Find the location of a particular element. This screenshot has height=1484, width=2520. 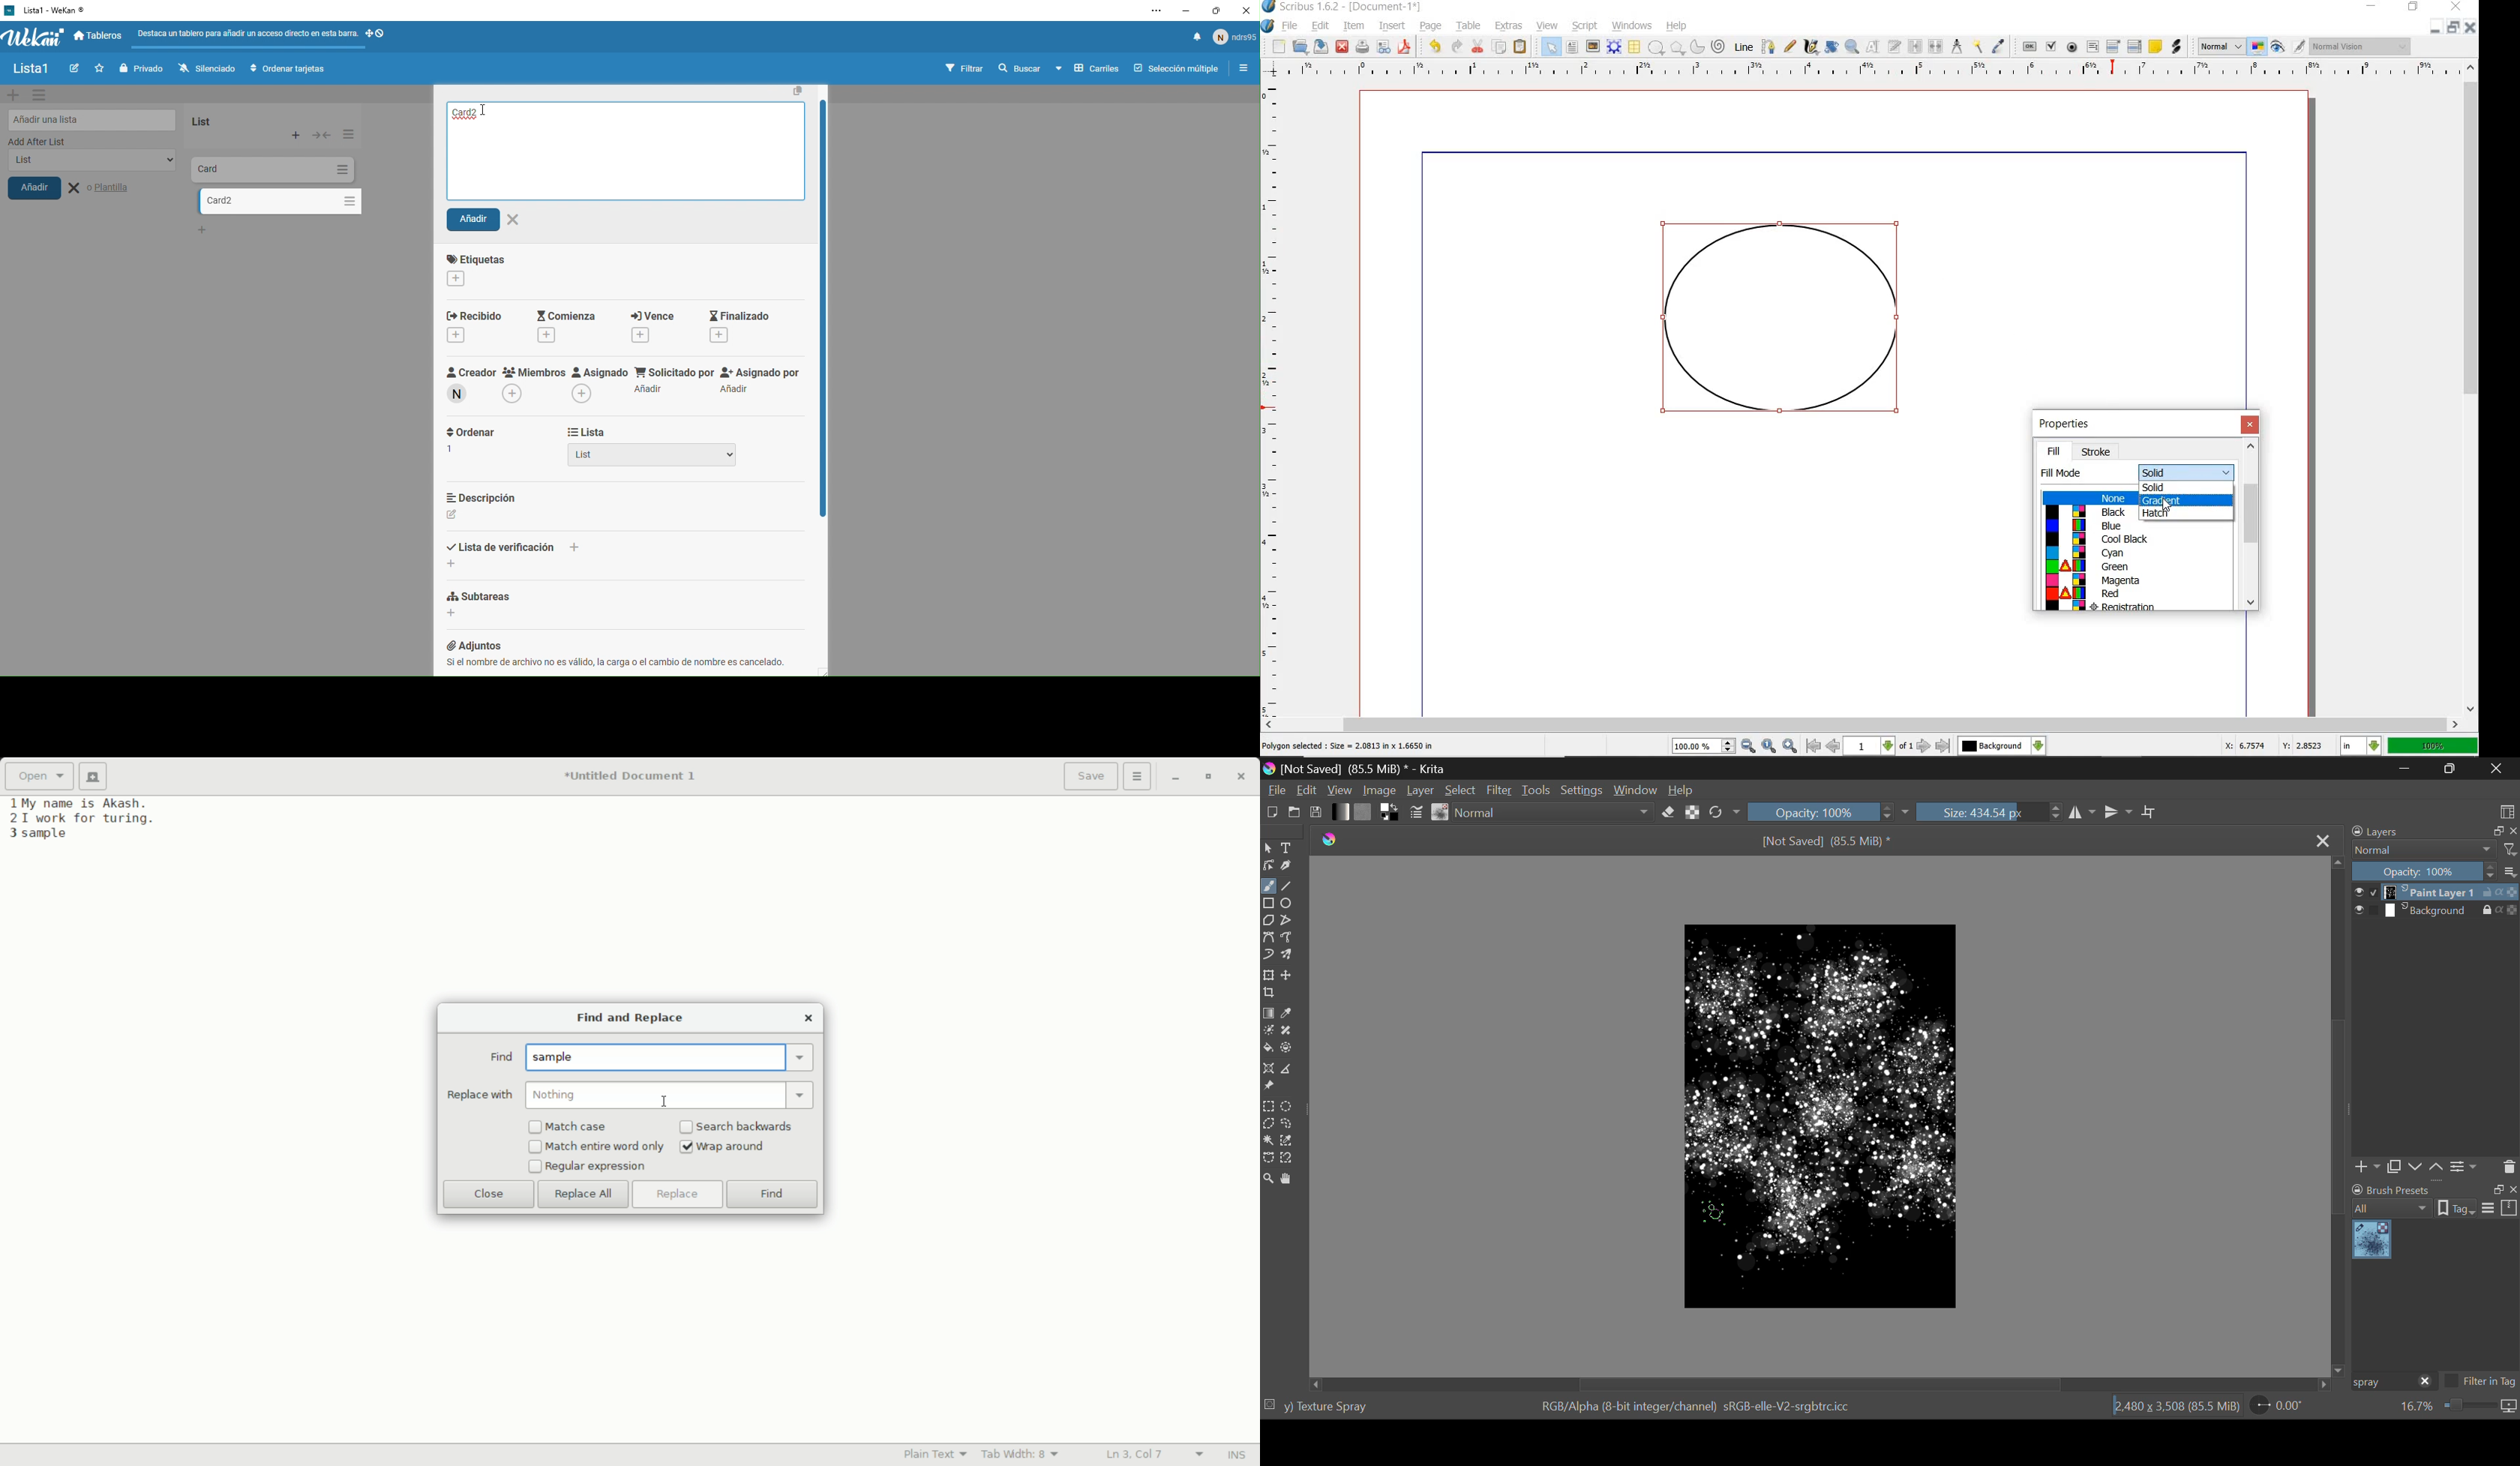

text cursor is located at coordinates (664, 1100).